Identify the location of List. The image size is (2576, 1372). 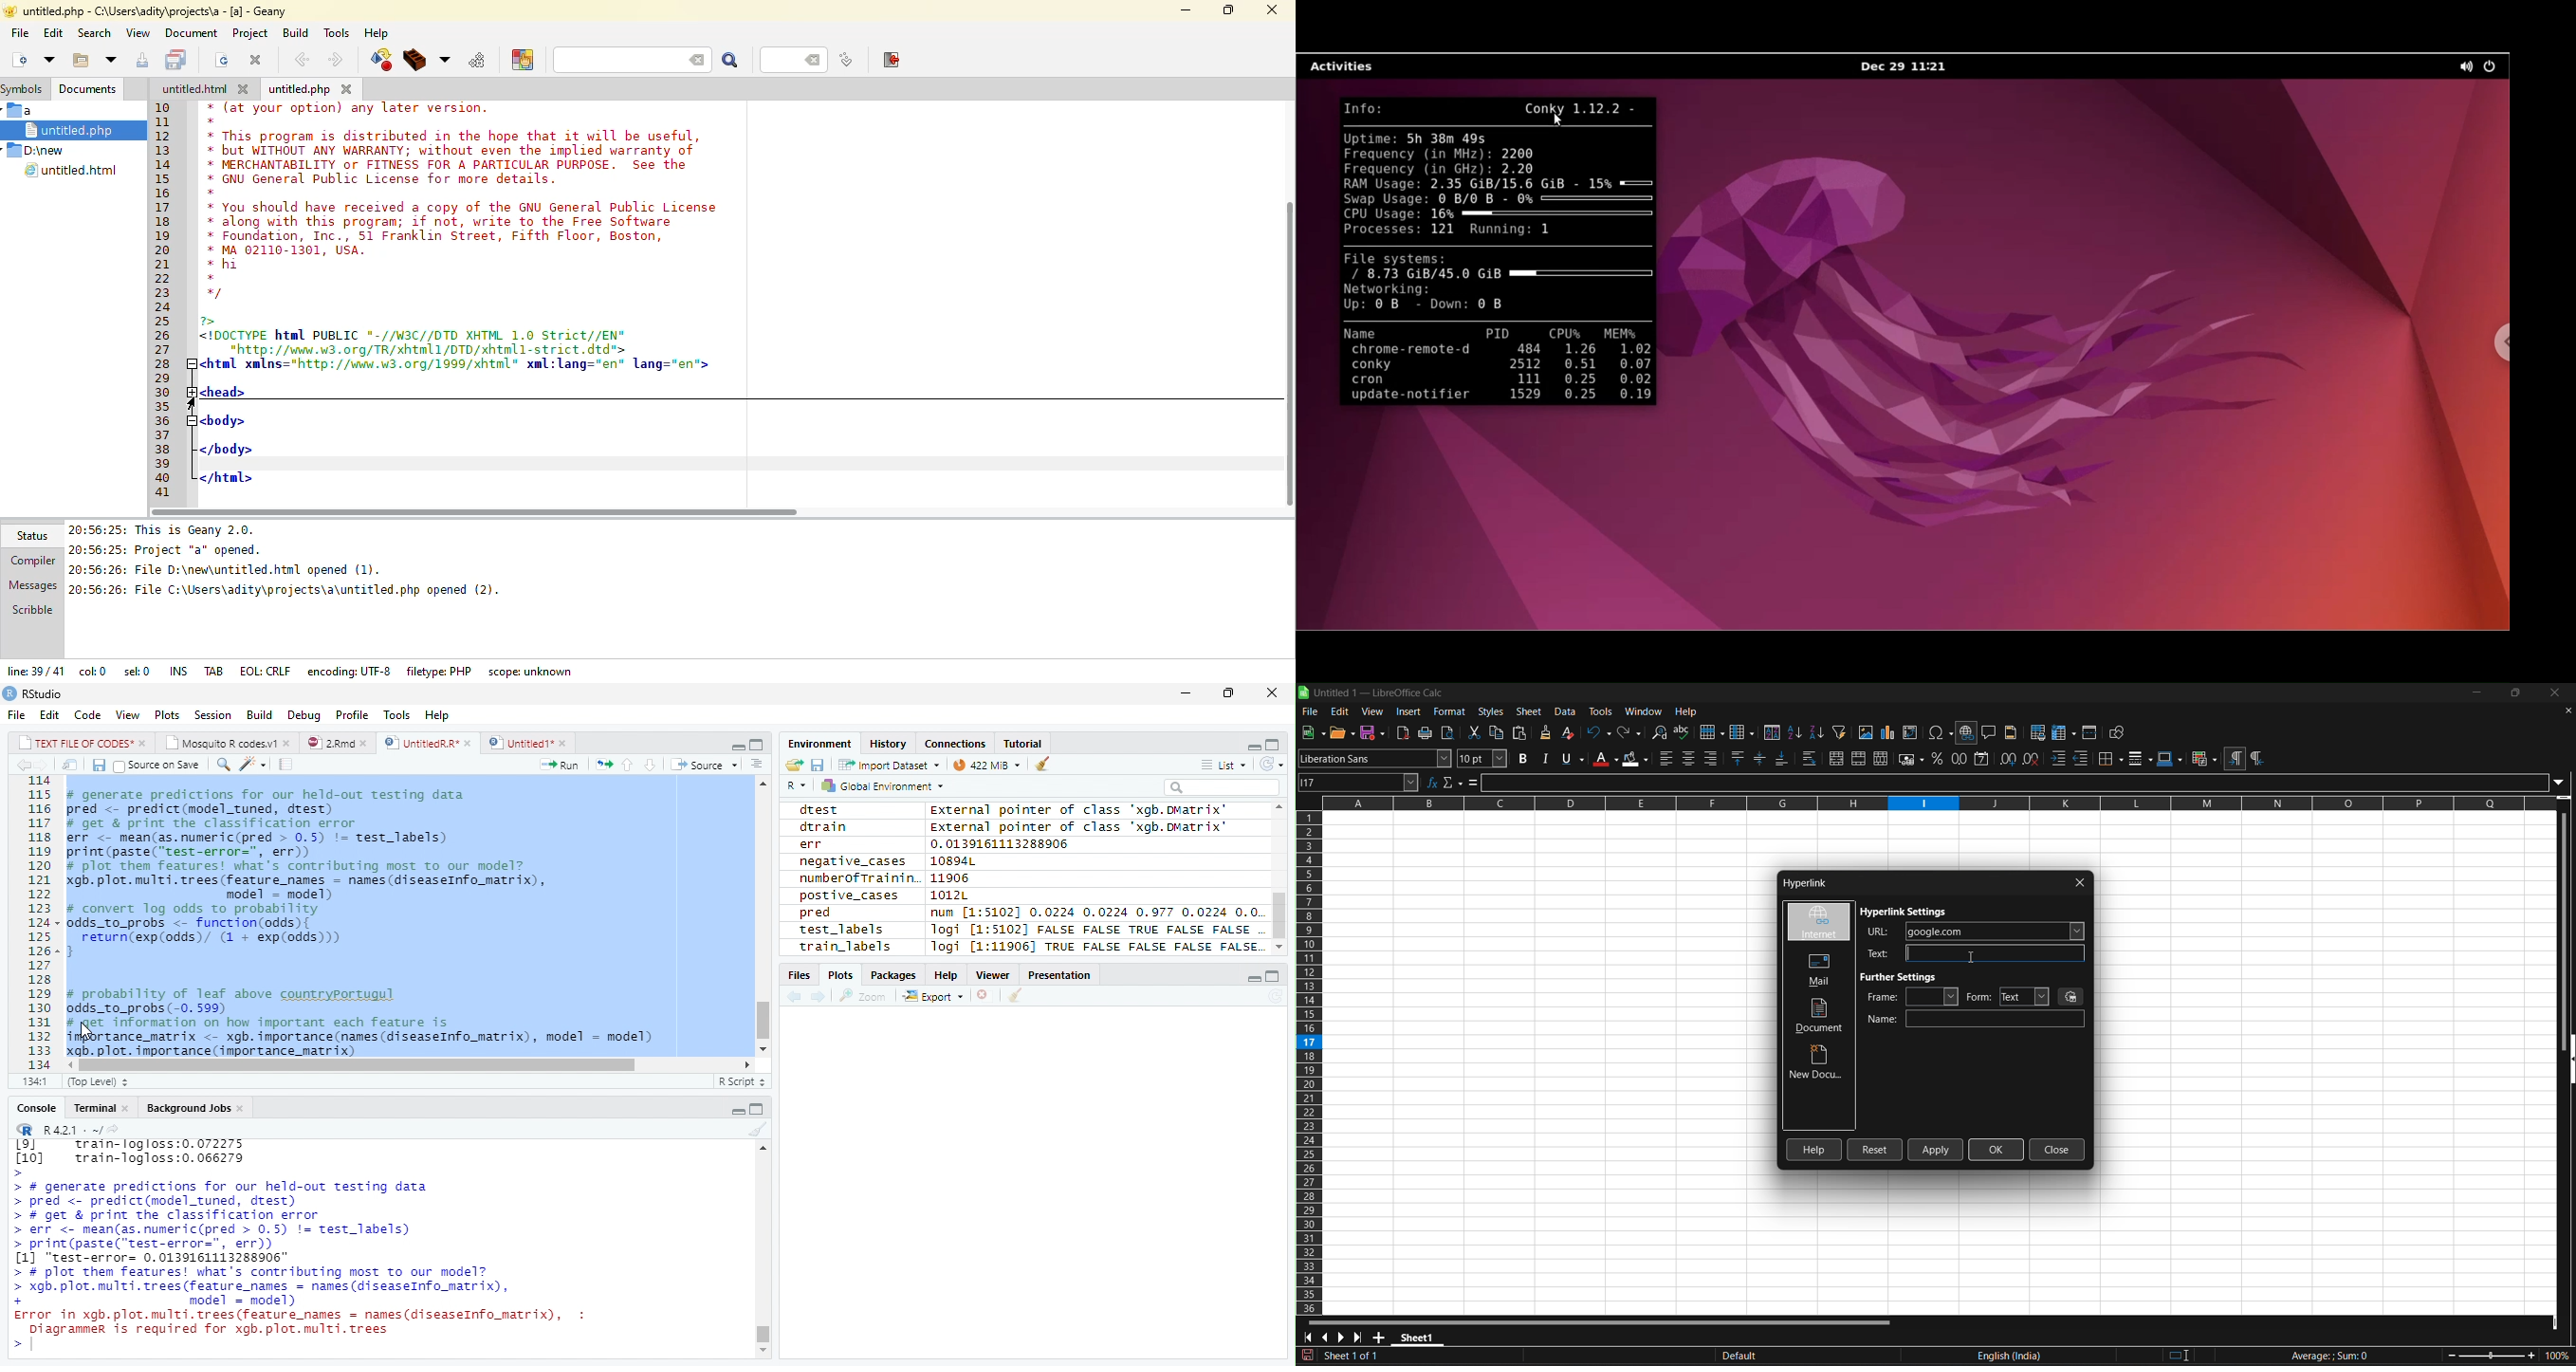
(1223, 764).